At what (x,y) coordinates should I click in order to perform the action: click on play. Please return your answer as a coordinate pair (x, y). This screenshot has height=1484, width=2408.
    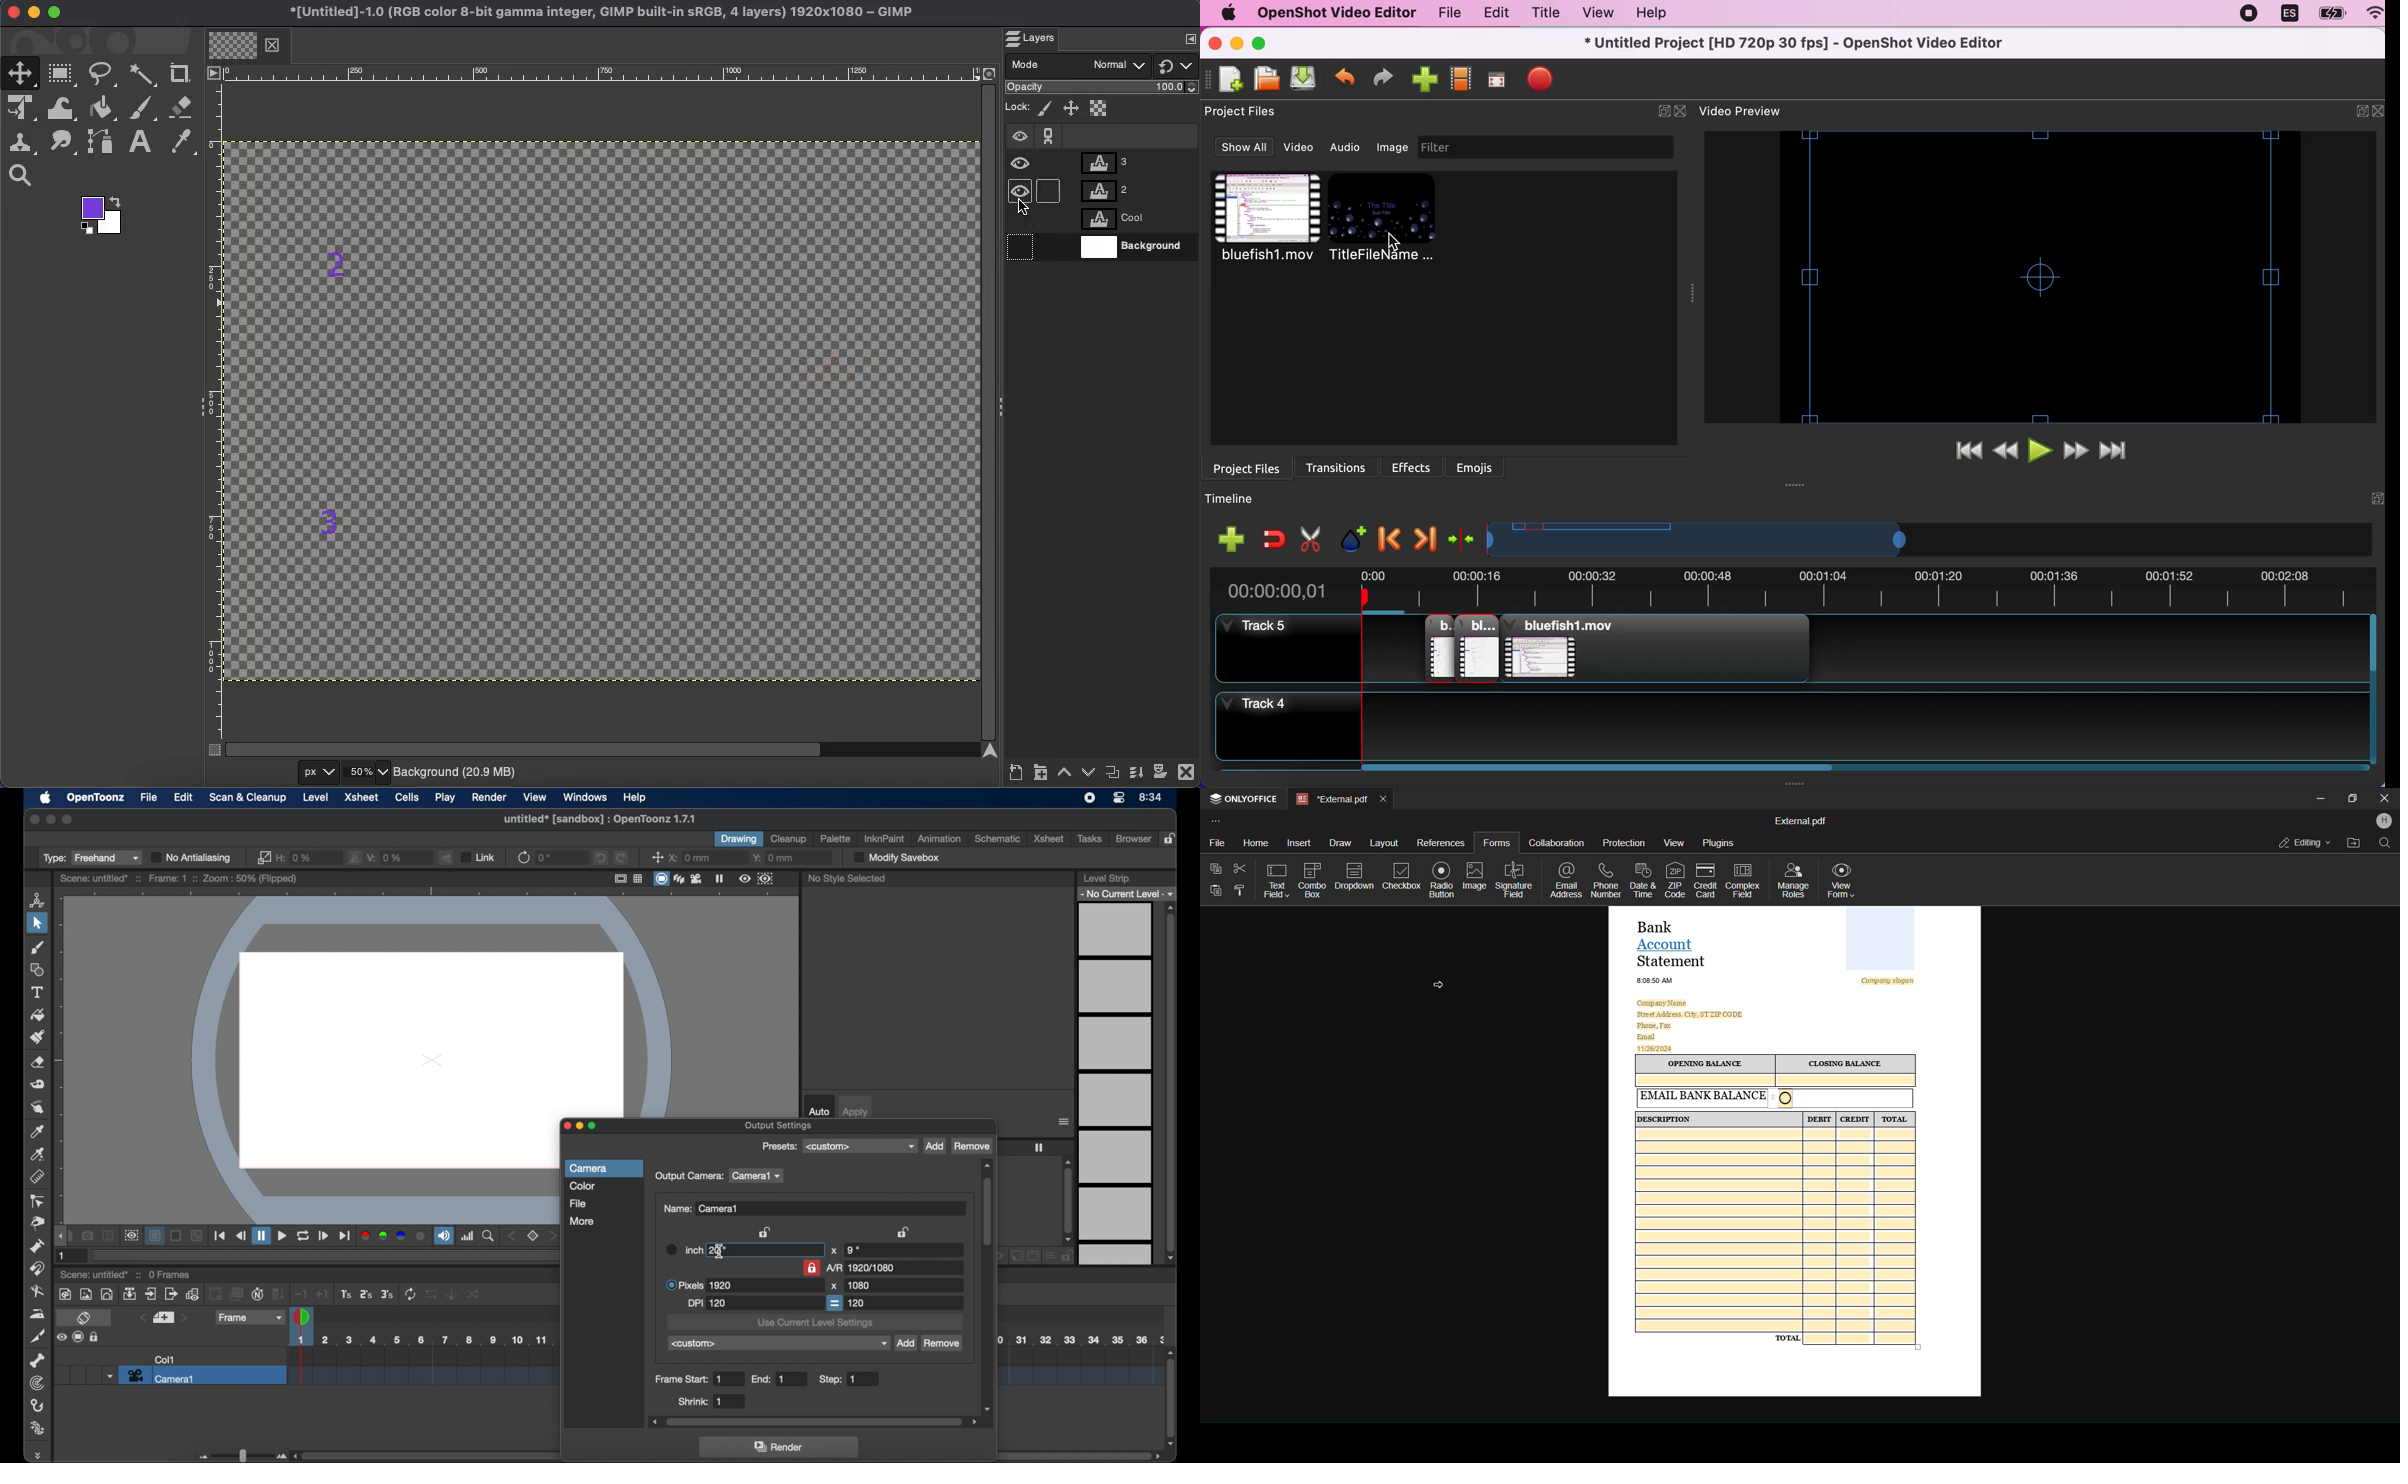
    Looking at the image, I should click on (2042, 452).